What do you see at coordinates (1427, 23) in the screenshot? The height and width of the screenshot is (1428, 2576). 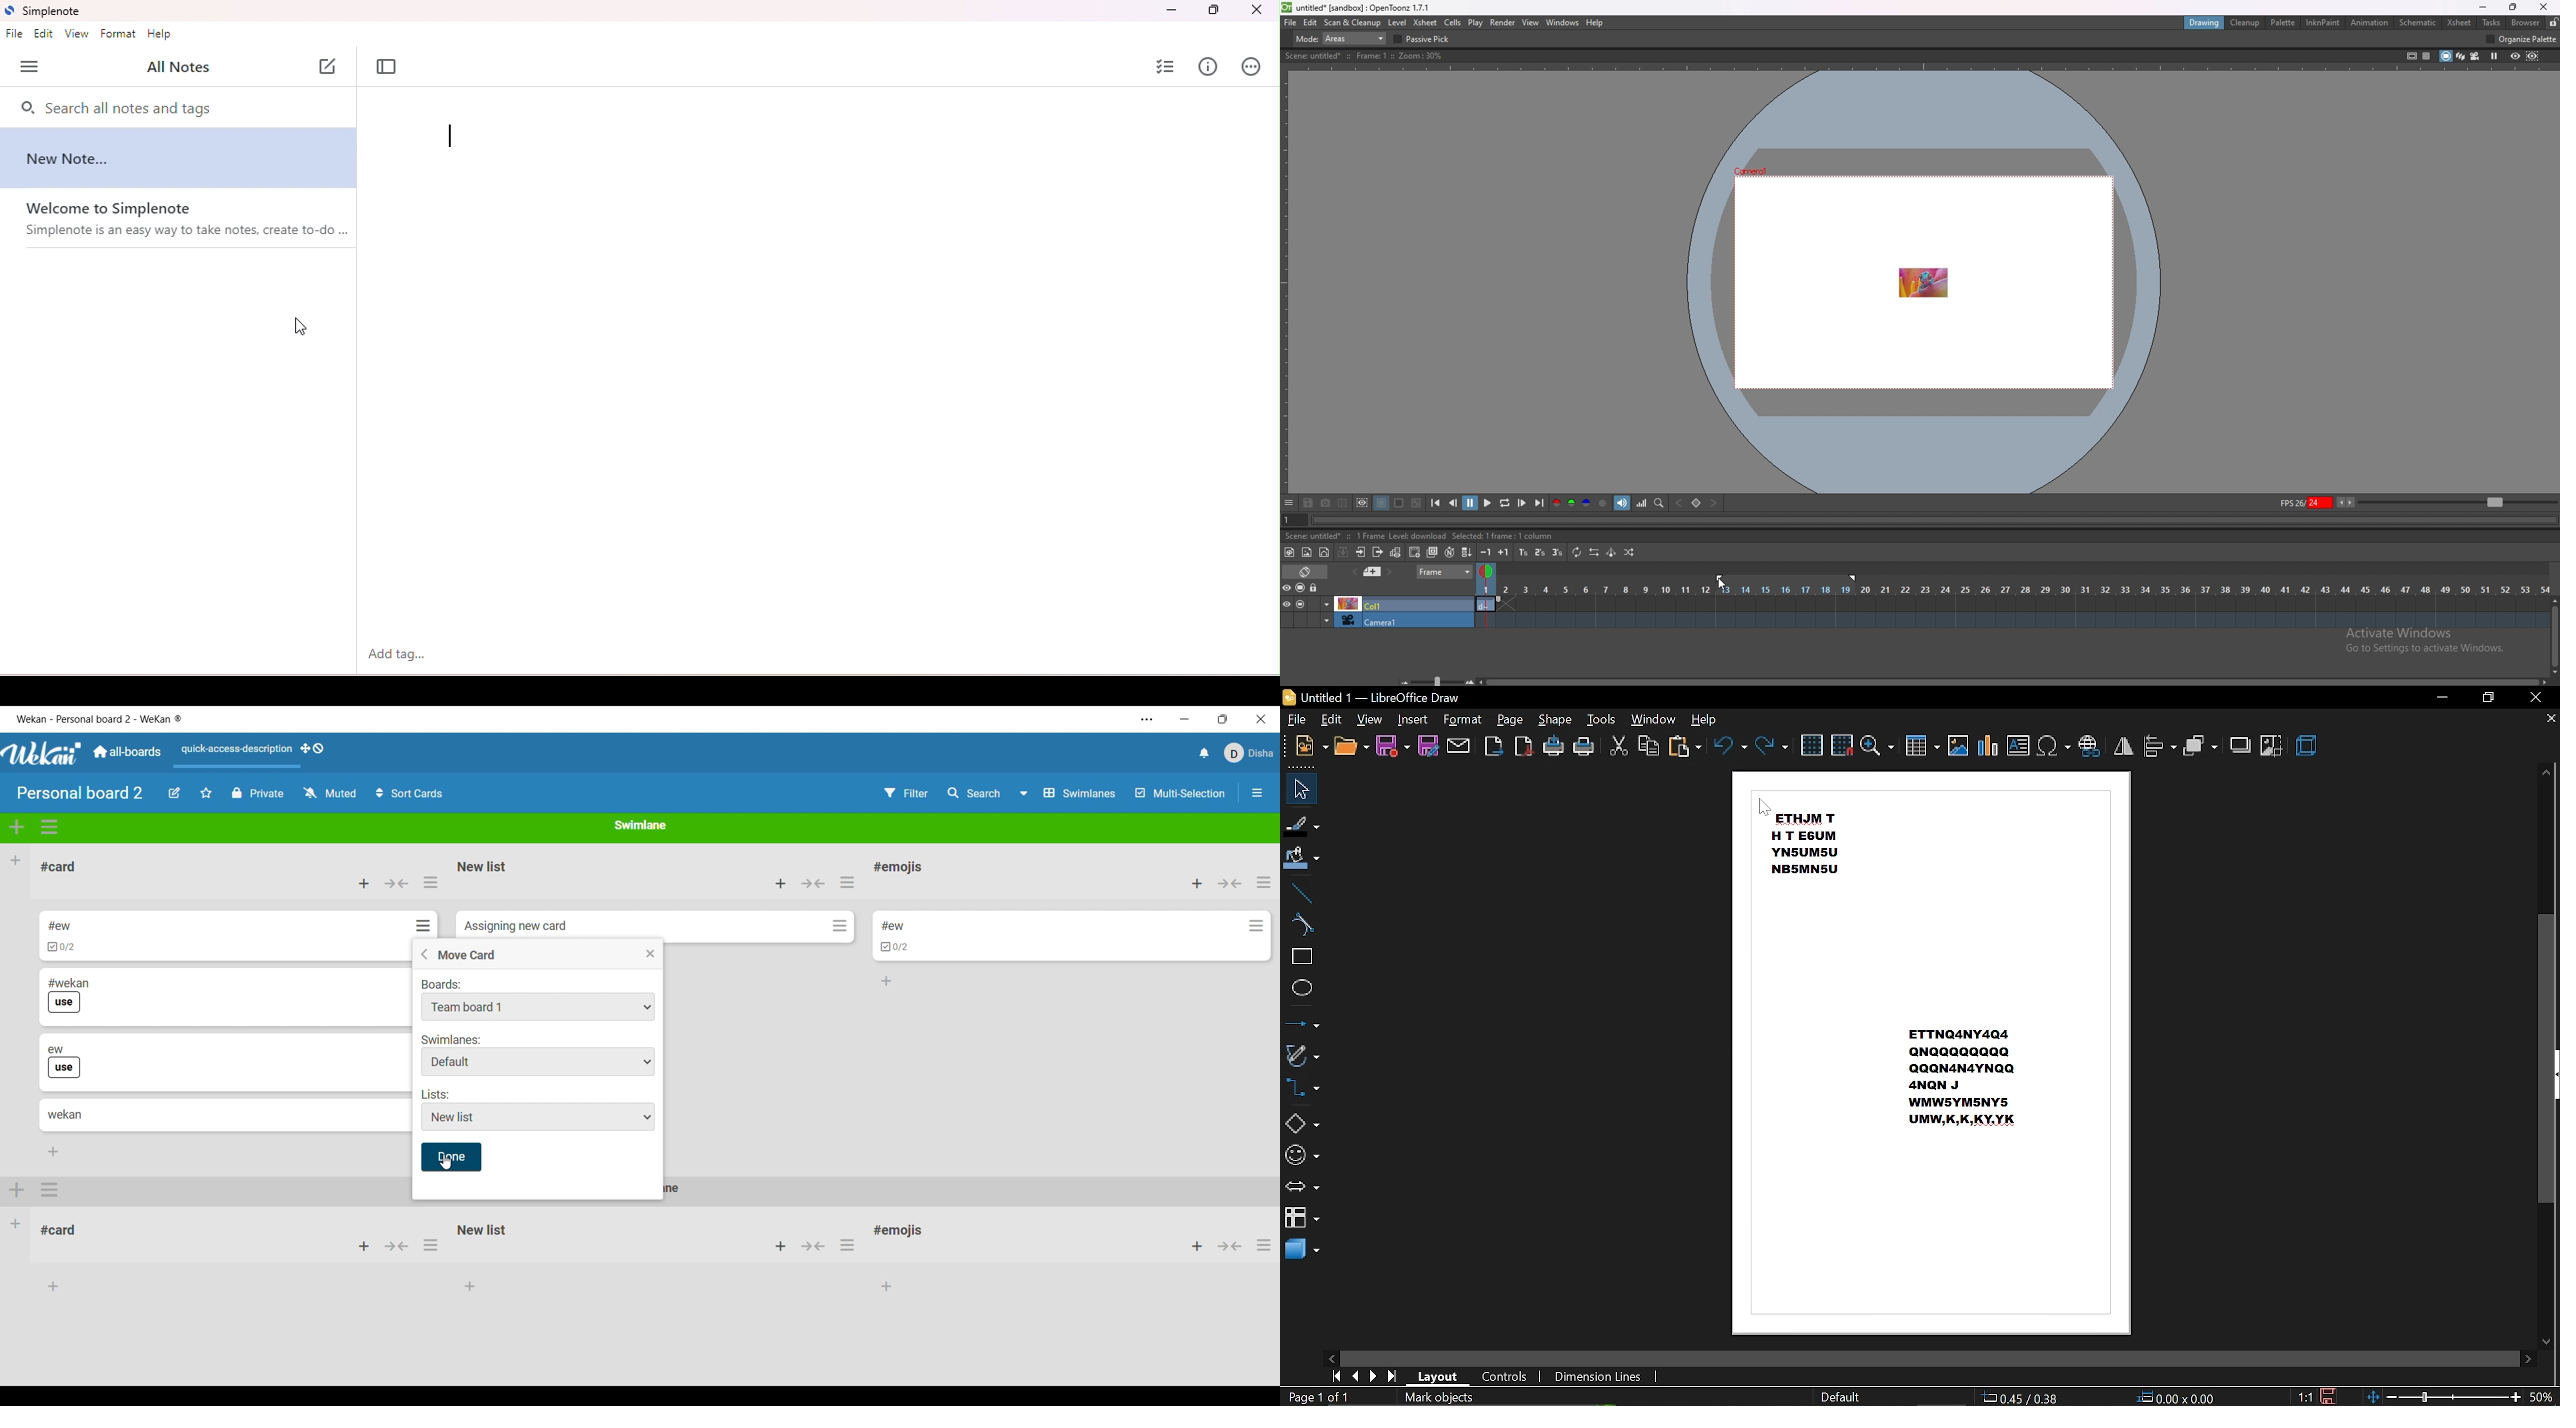 I see `xsheet` at bounding box center [1427, 23].